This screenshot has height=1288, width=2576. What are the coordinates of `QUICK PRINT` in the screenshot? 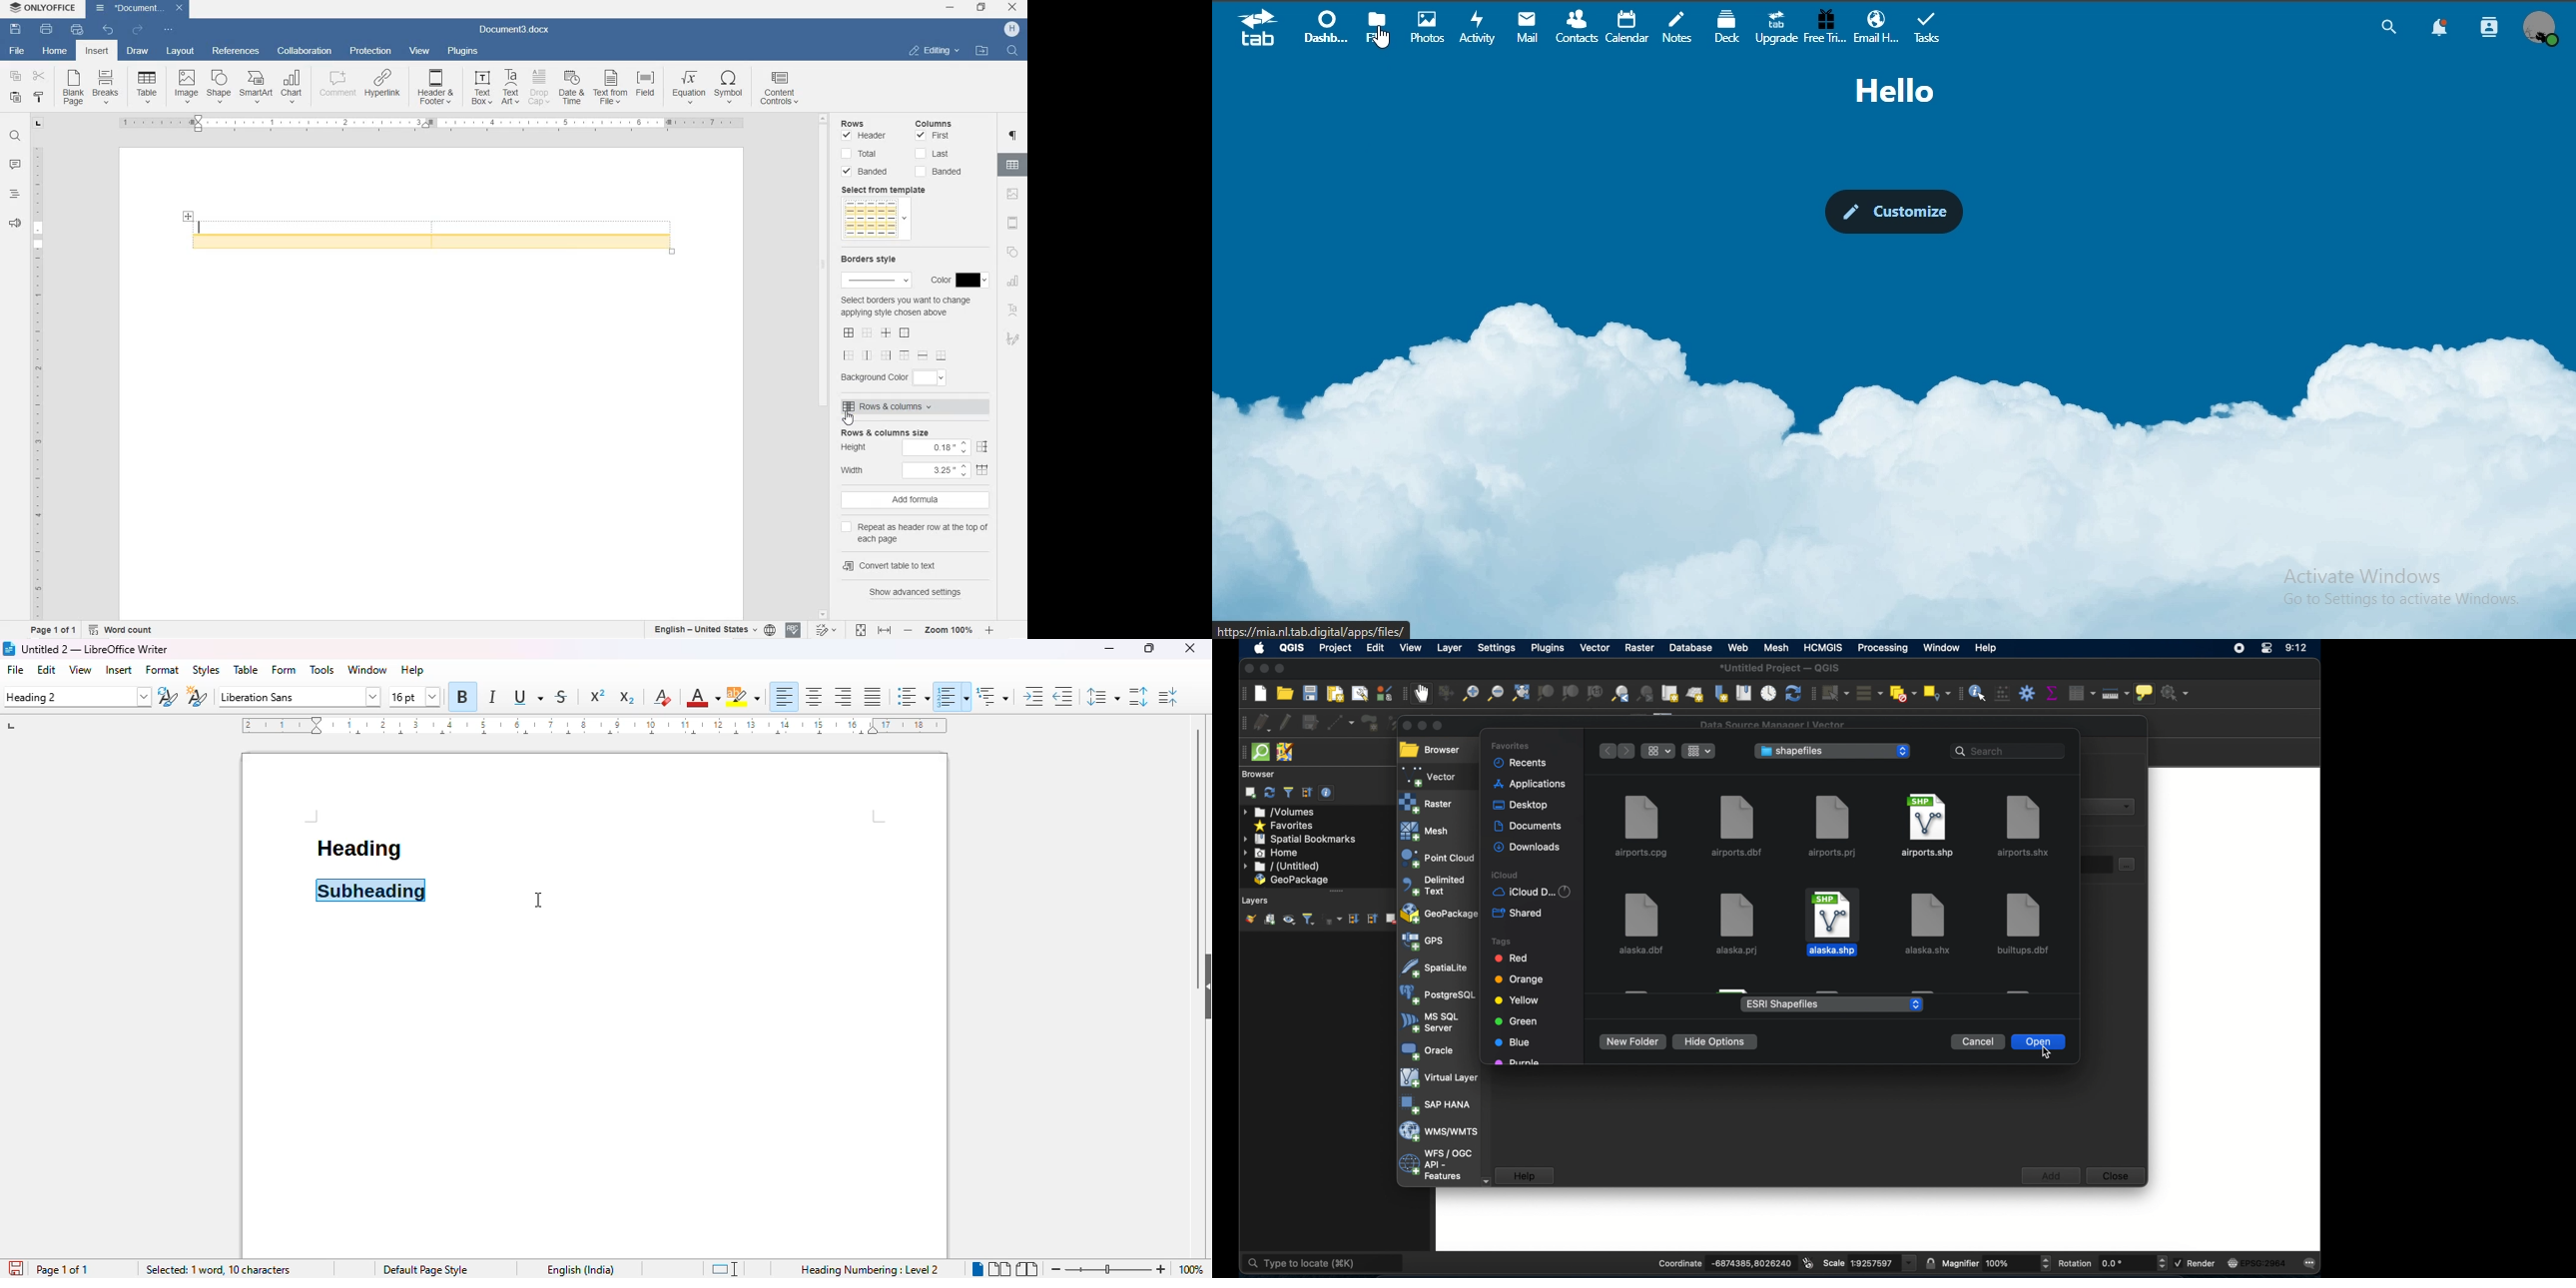 It's located at (76, 31).